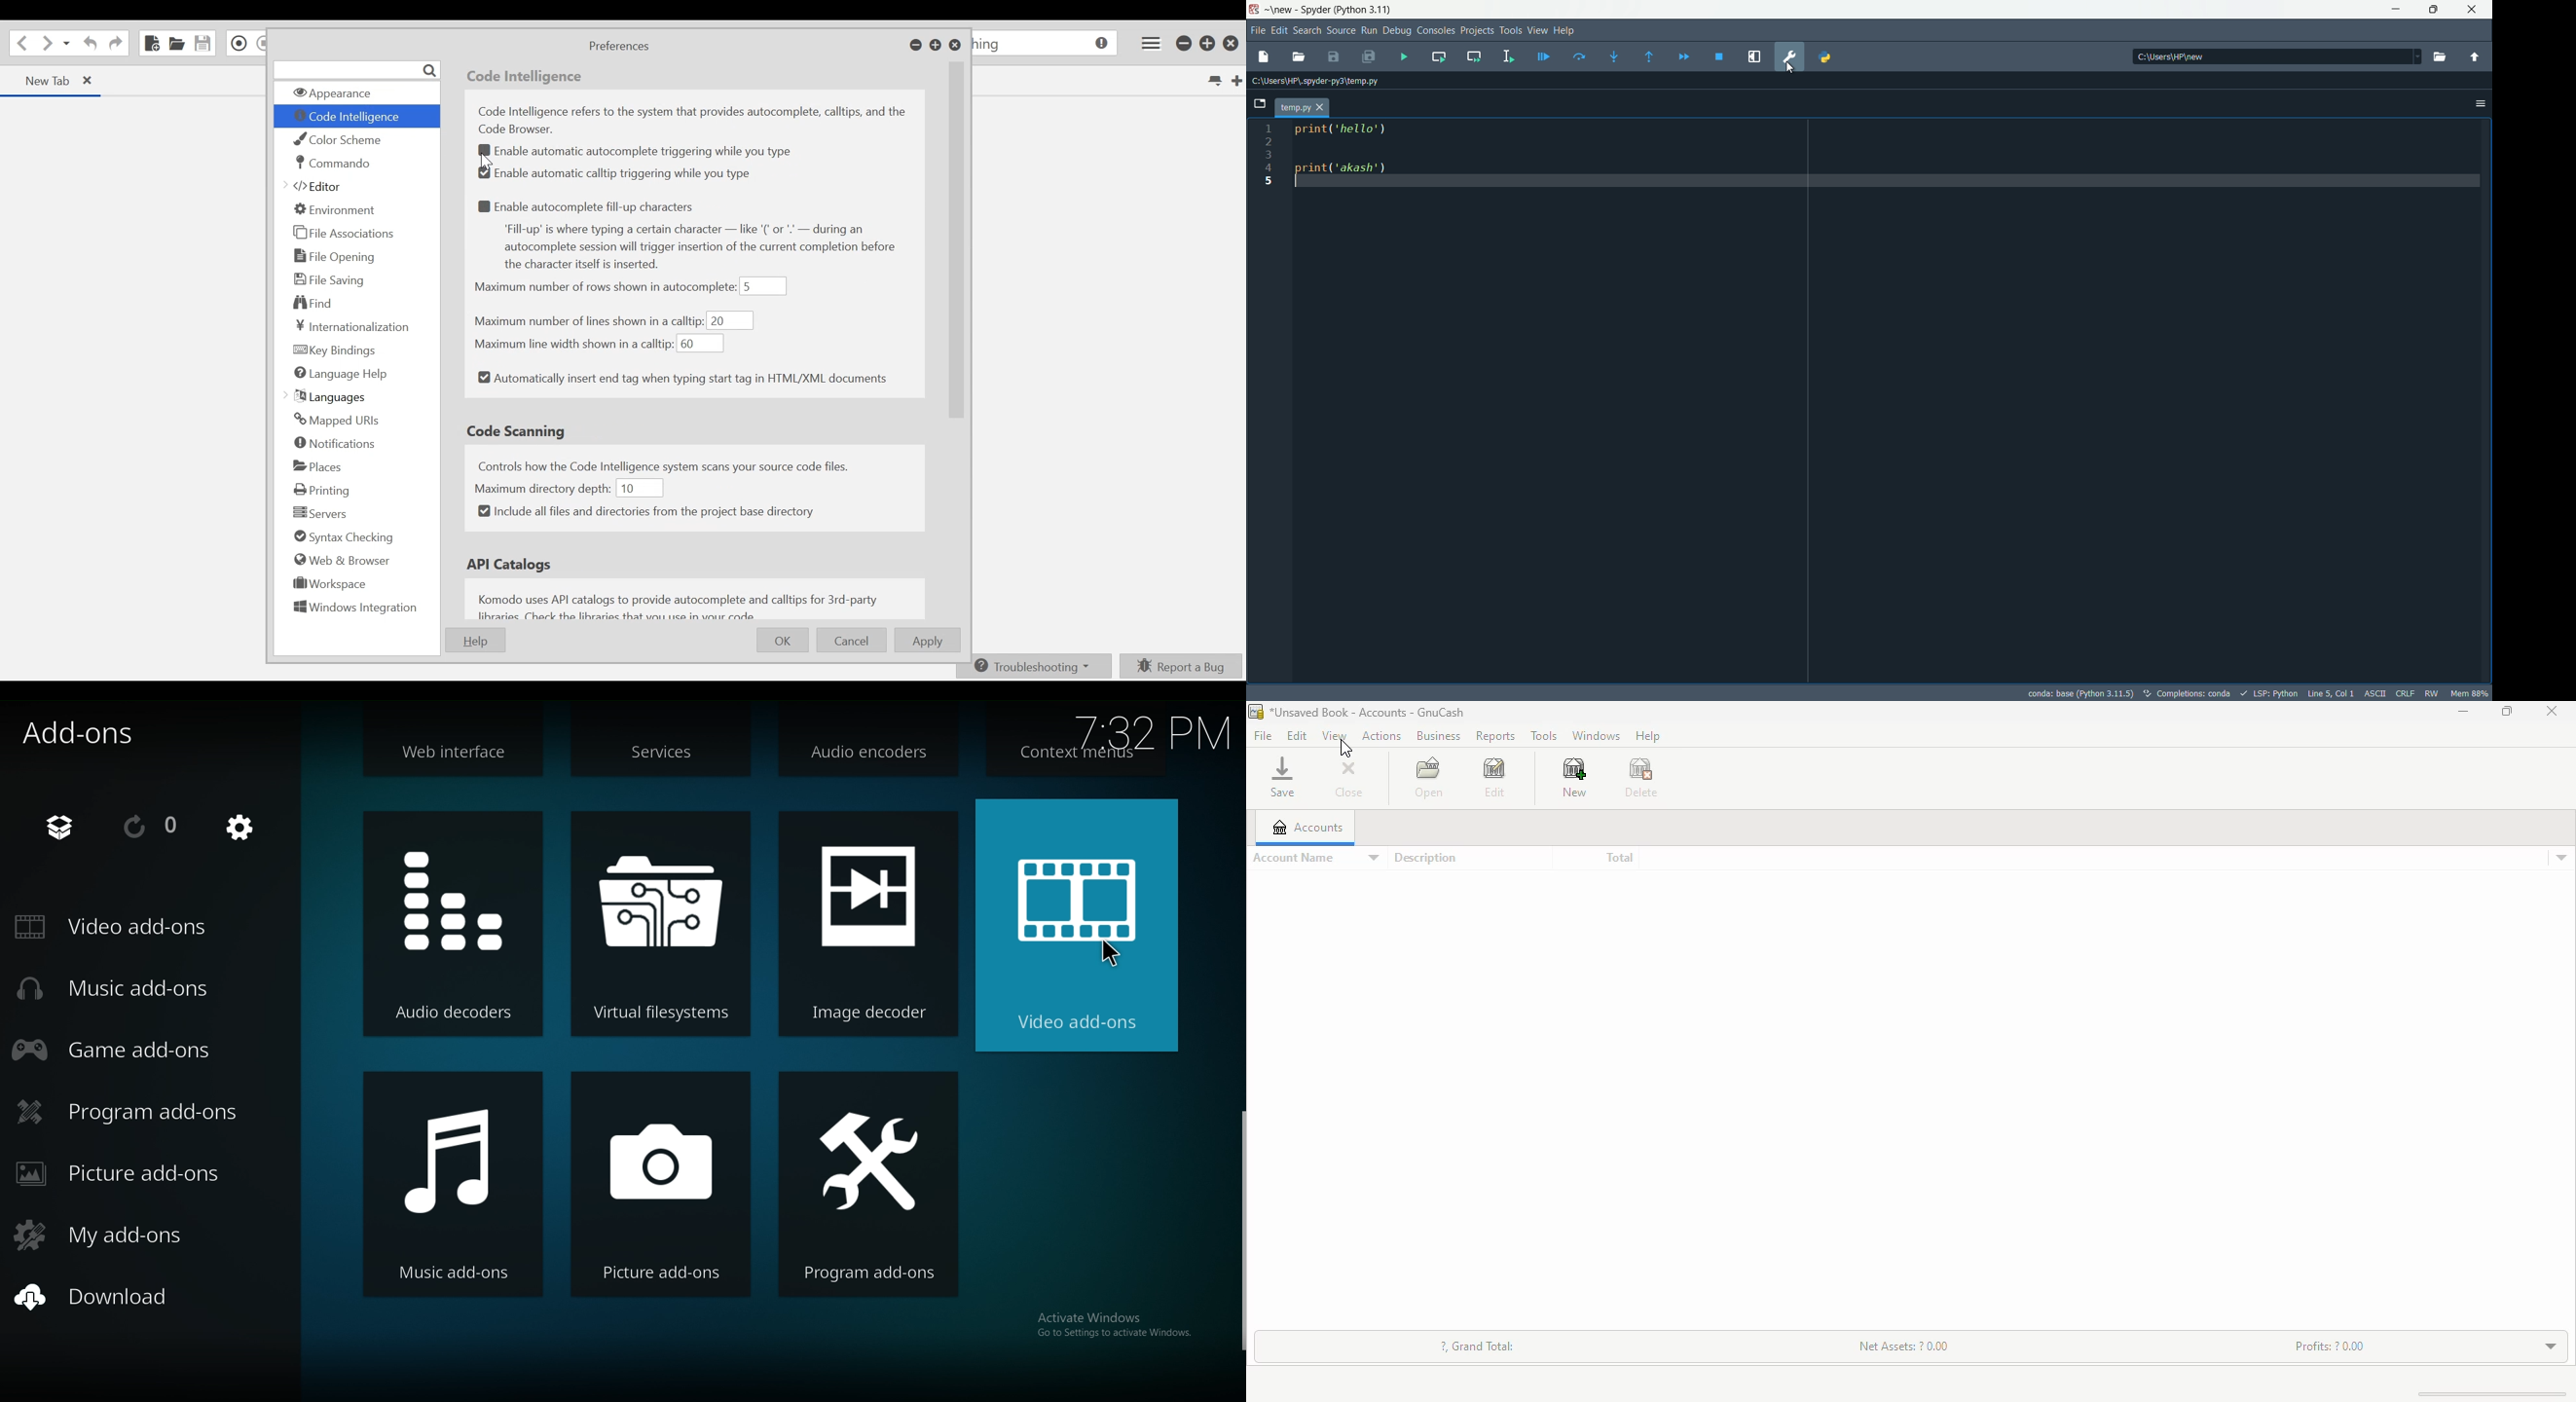 This screenshot has width=2576, height=1428. I want to click on completions:conda, so click(2185, 694).